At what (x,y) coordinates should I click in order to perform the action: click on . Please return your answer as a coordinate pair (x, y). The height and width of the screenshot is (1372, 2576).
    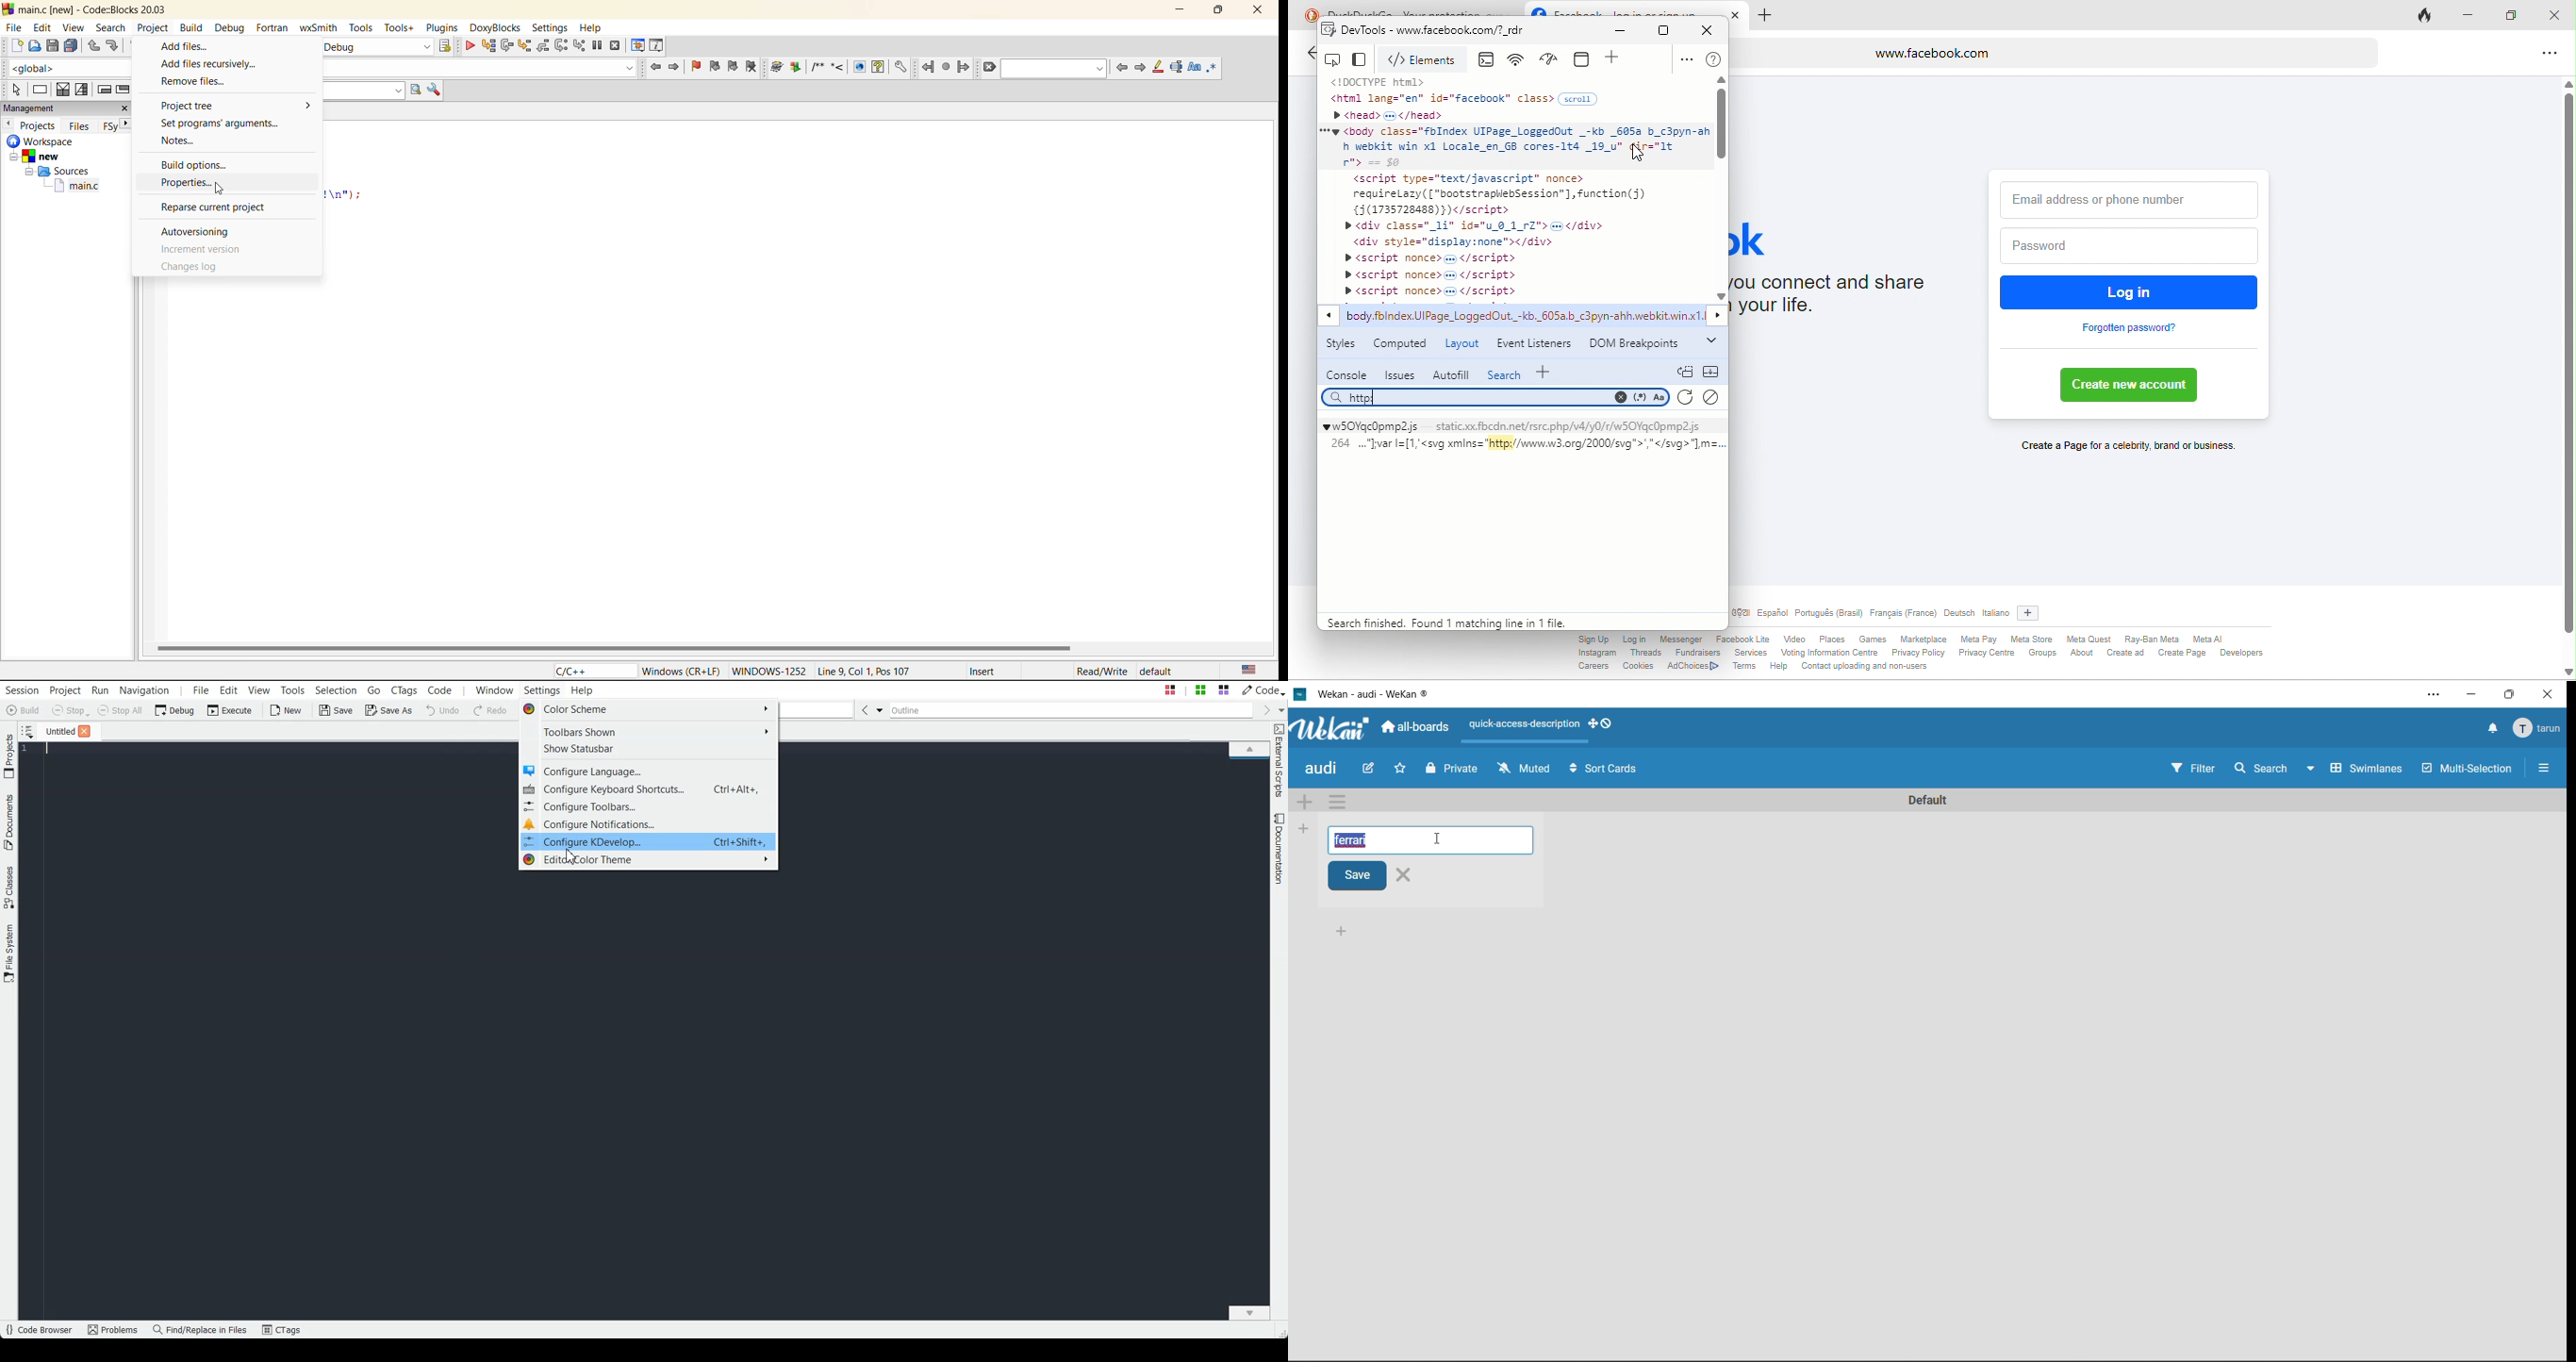
    Looking at the image, I should click on (2430, 694).